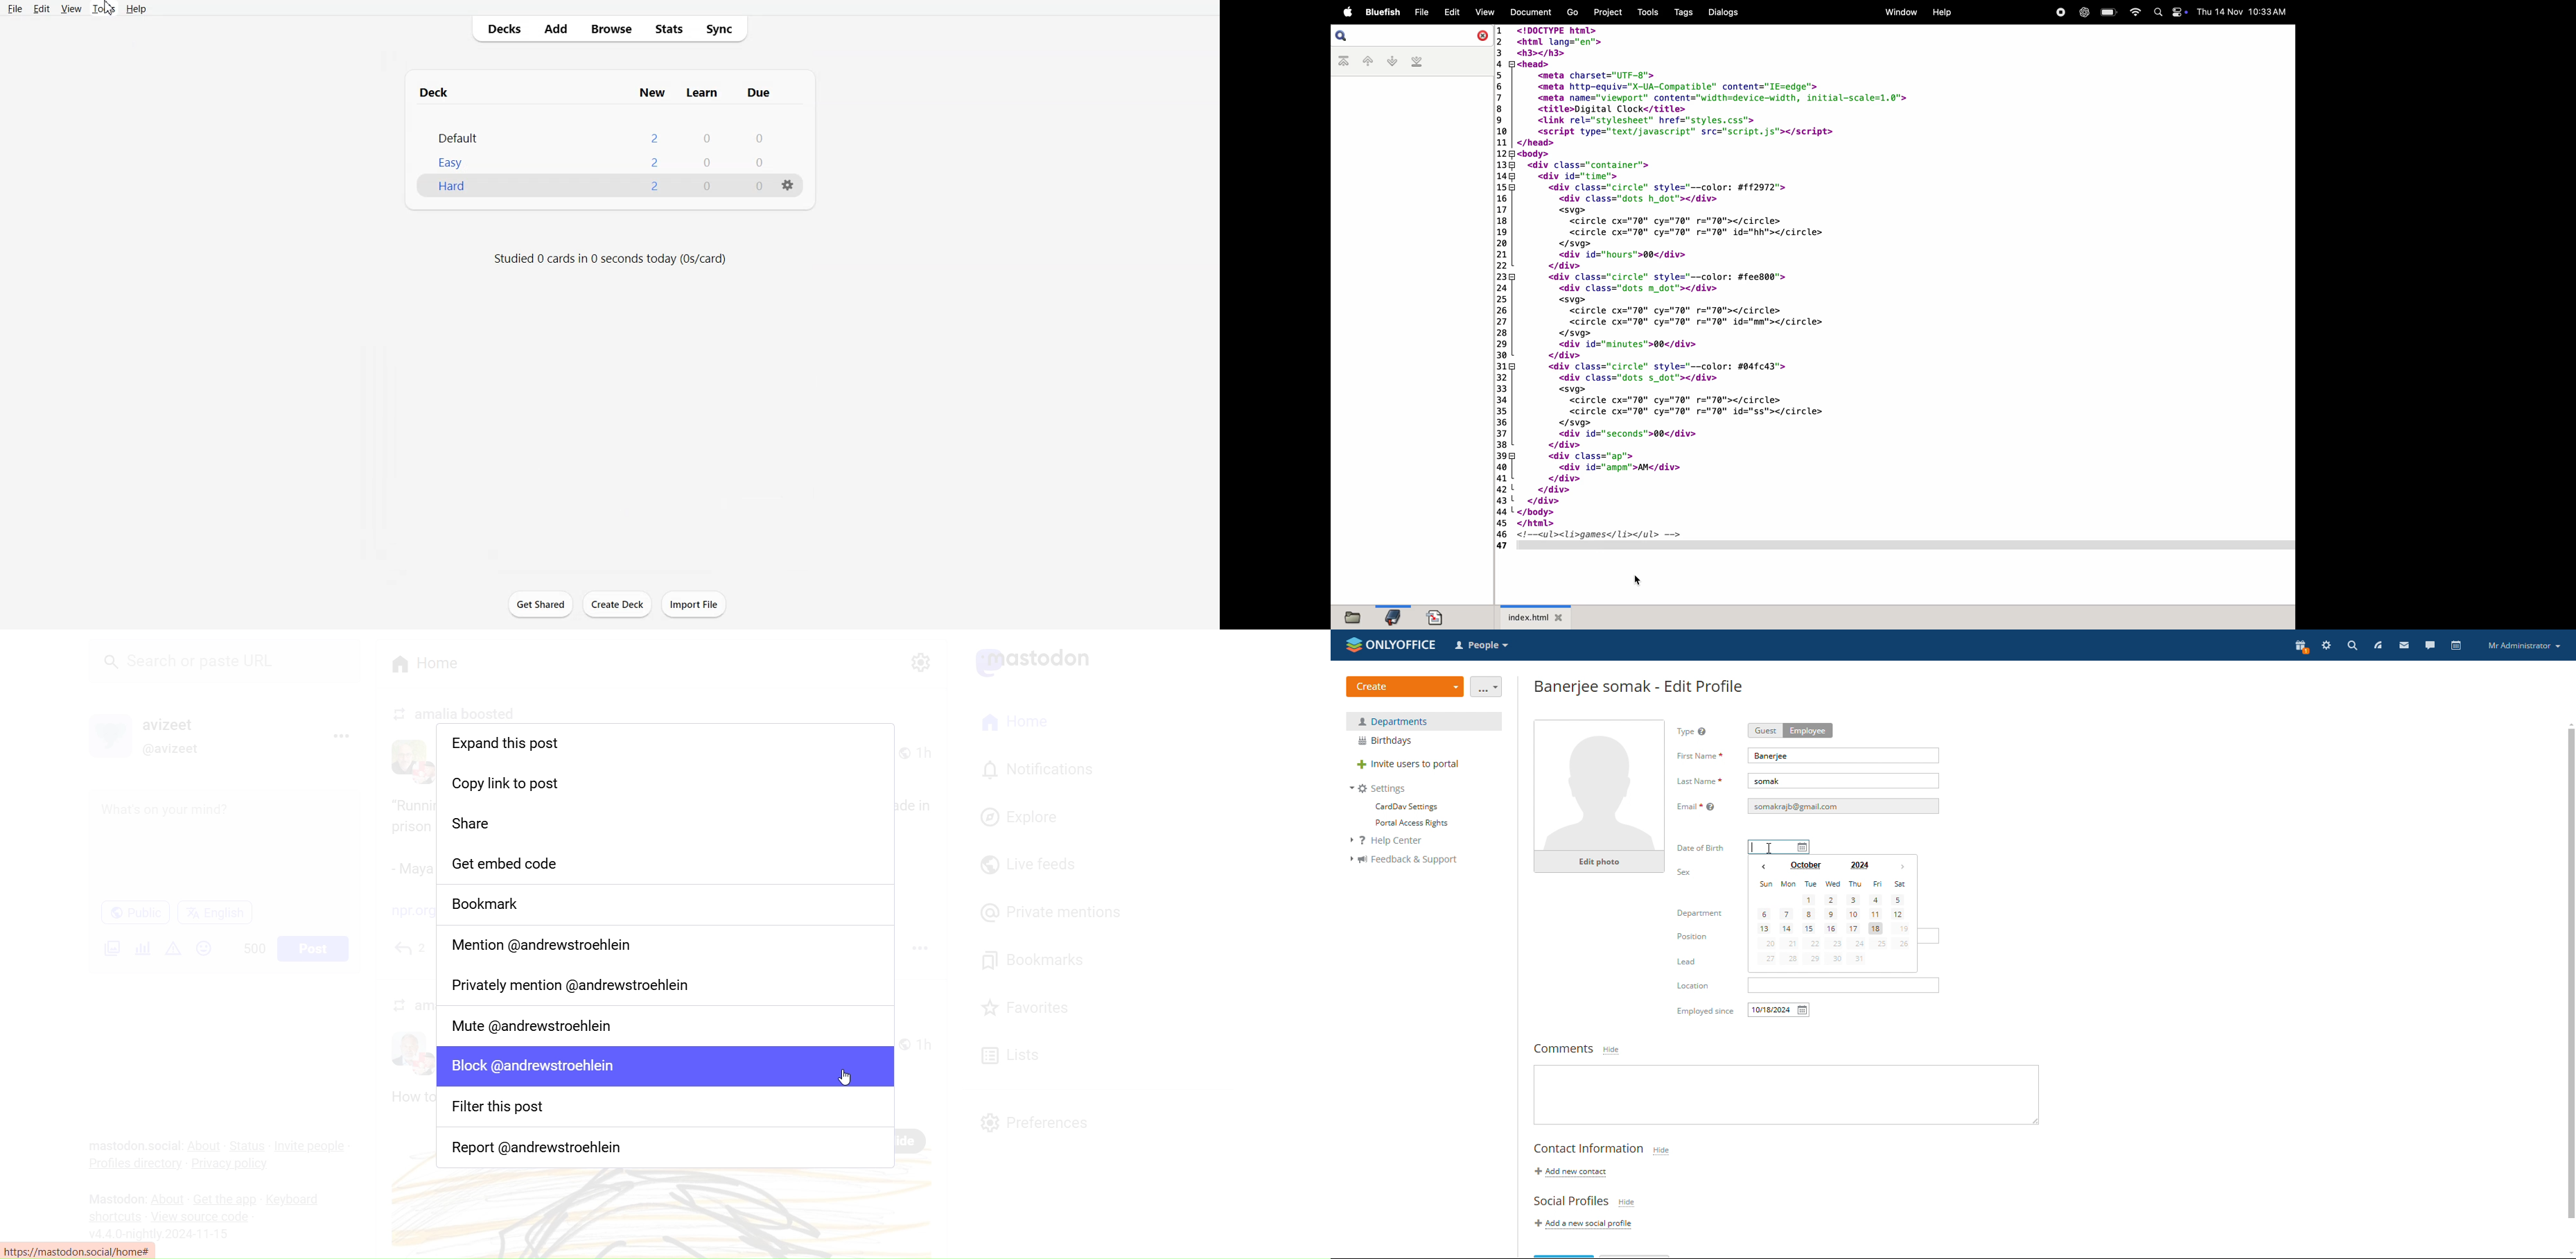 This screenshot has width=2576, height=1260. What do you see at coordinates (665, 905) in the screenshot?
I see `Bookmark` at bounding box center [665, 905].